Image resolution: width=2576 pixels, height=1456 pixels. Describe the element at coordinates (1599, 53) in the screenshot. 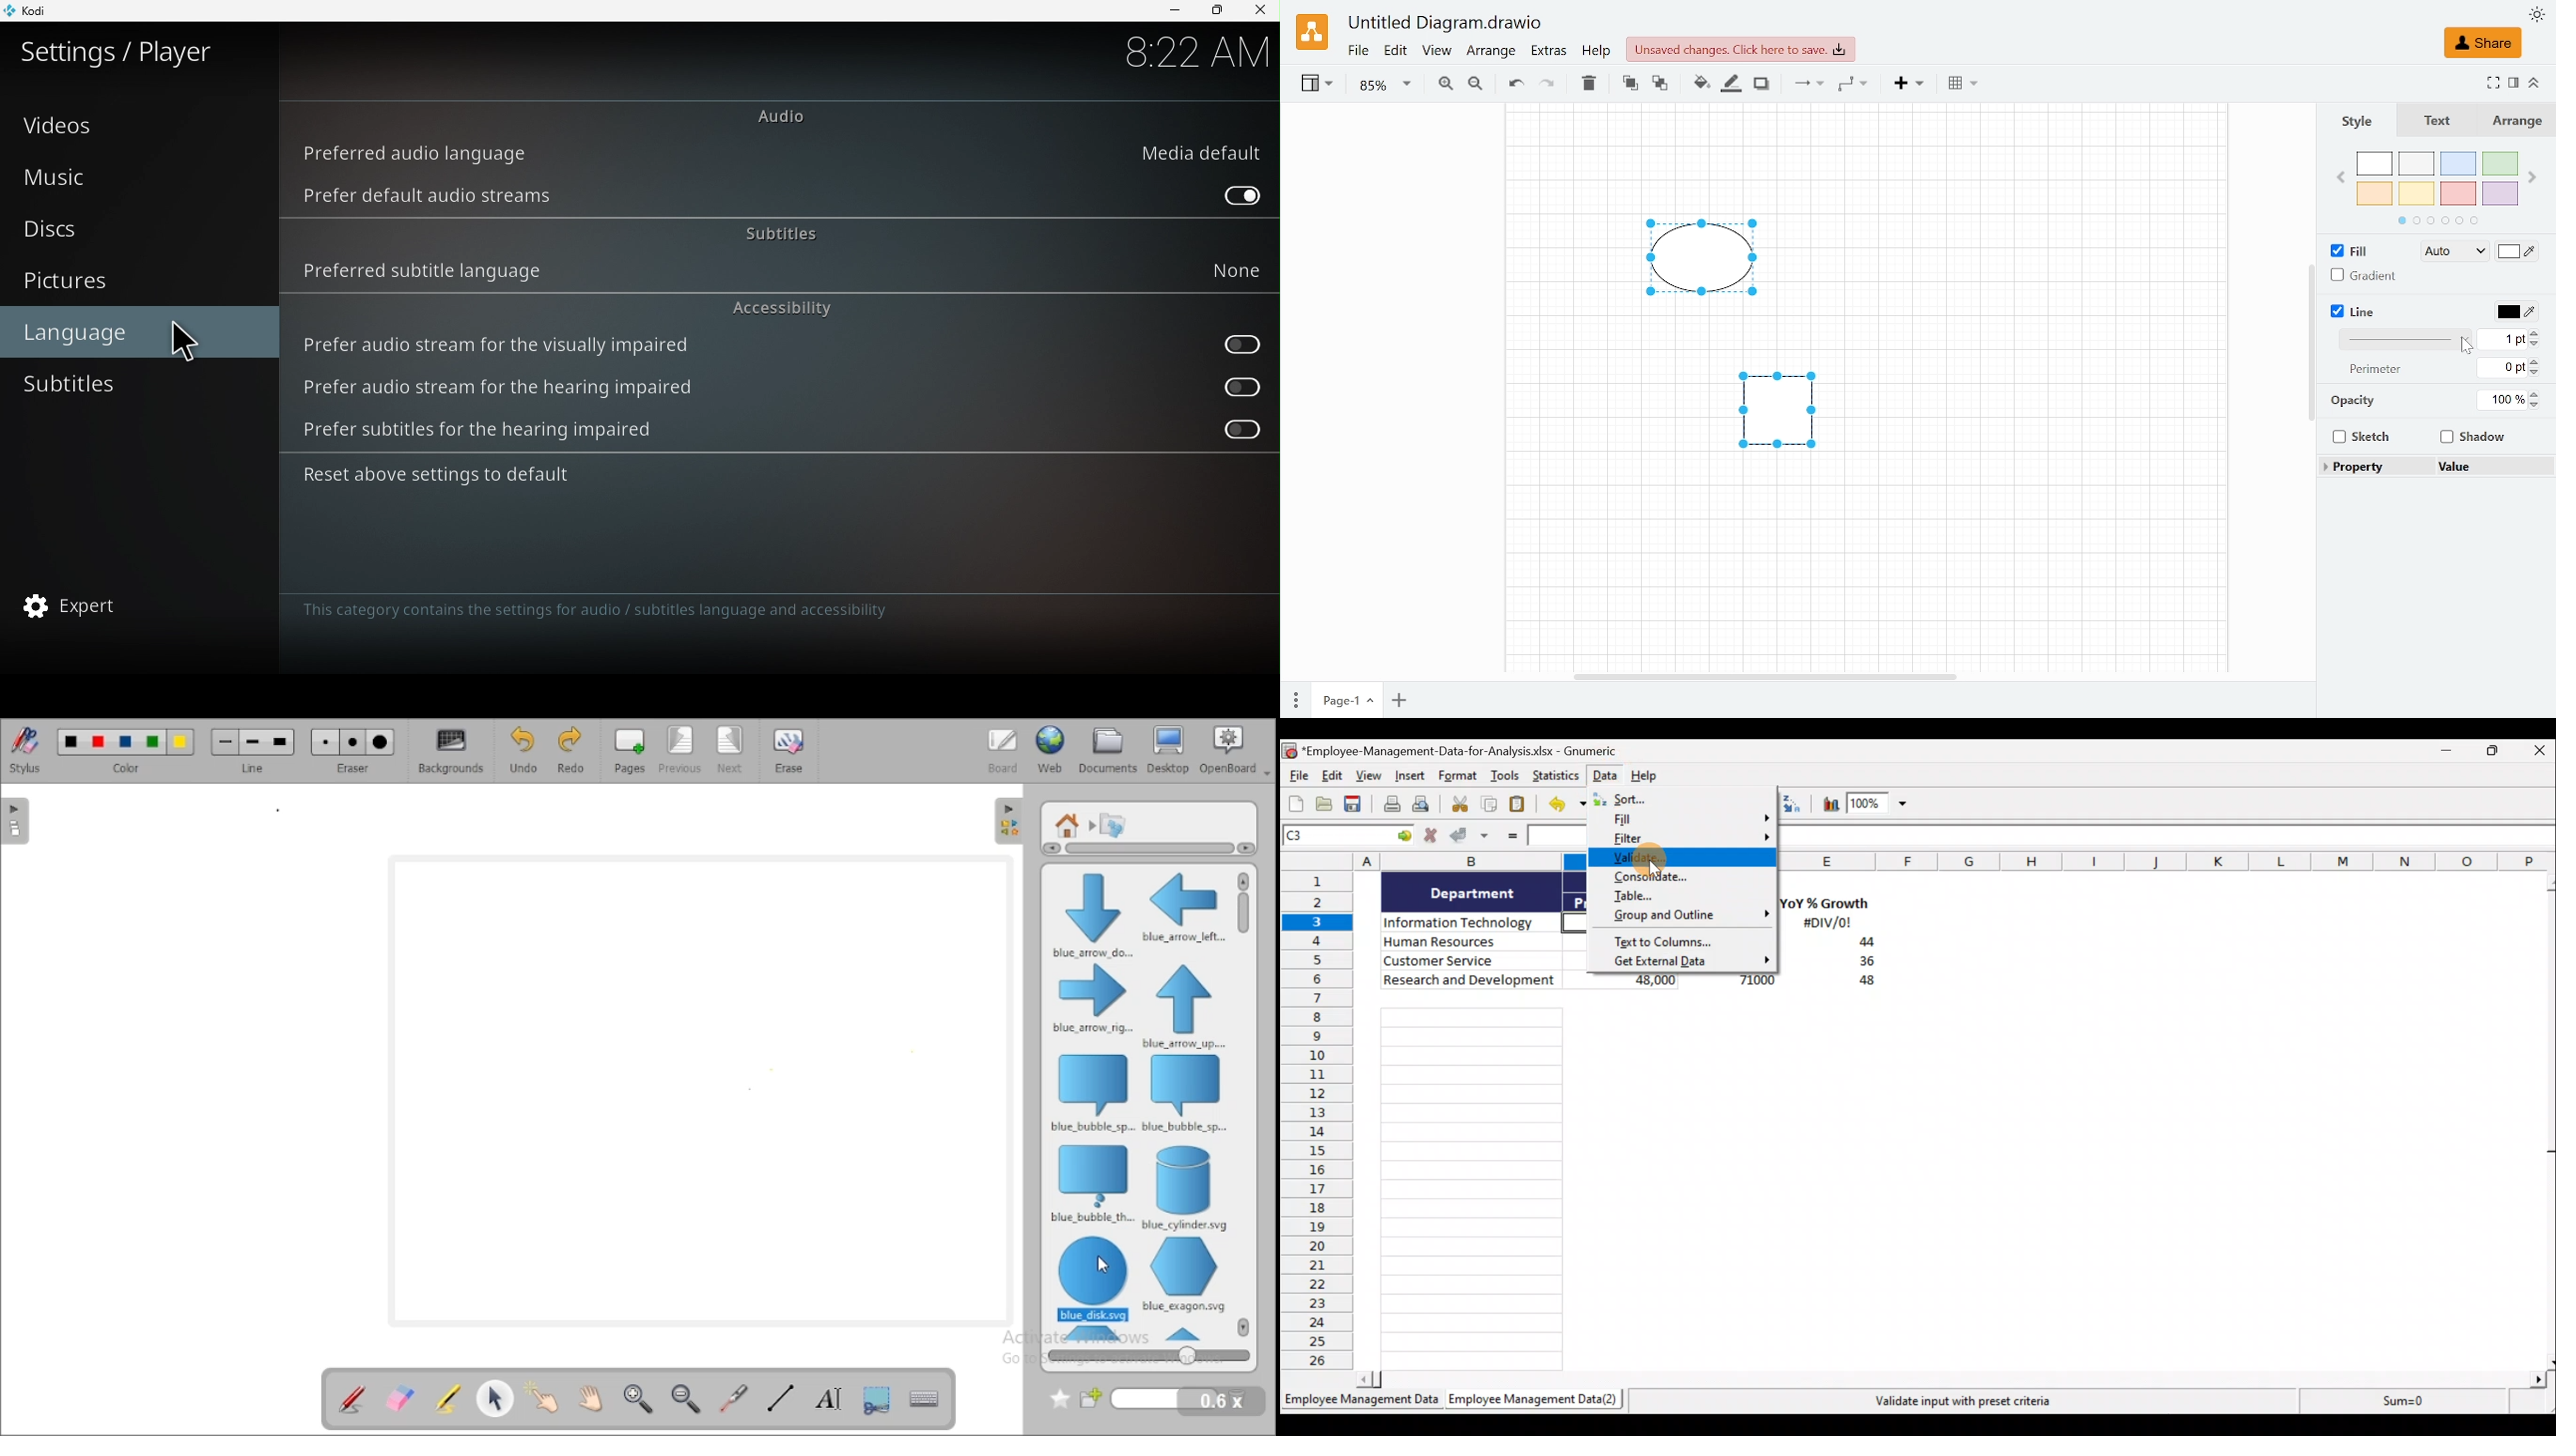

I see `Help` at that location.